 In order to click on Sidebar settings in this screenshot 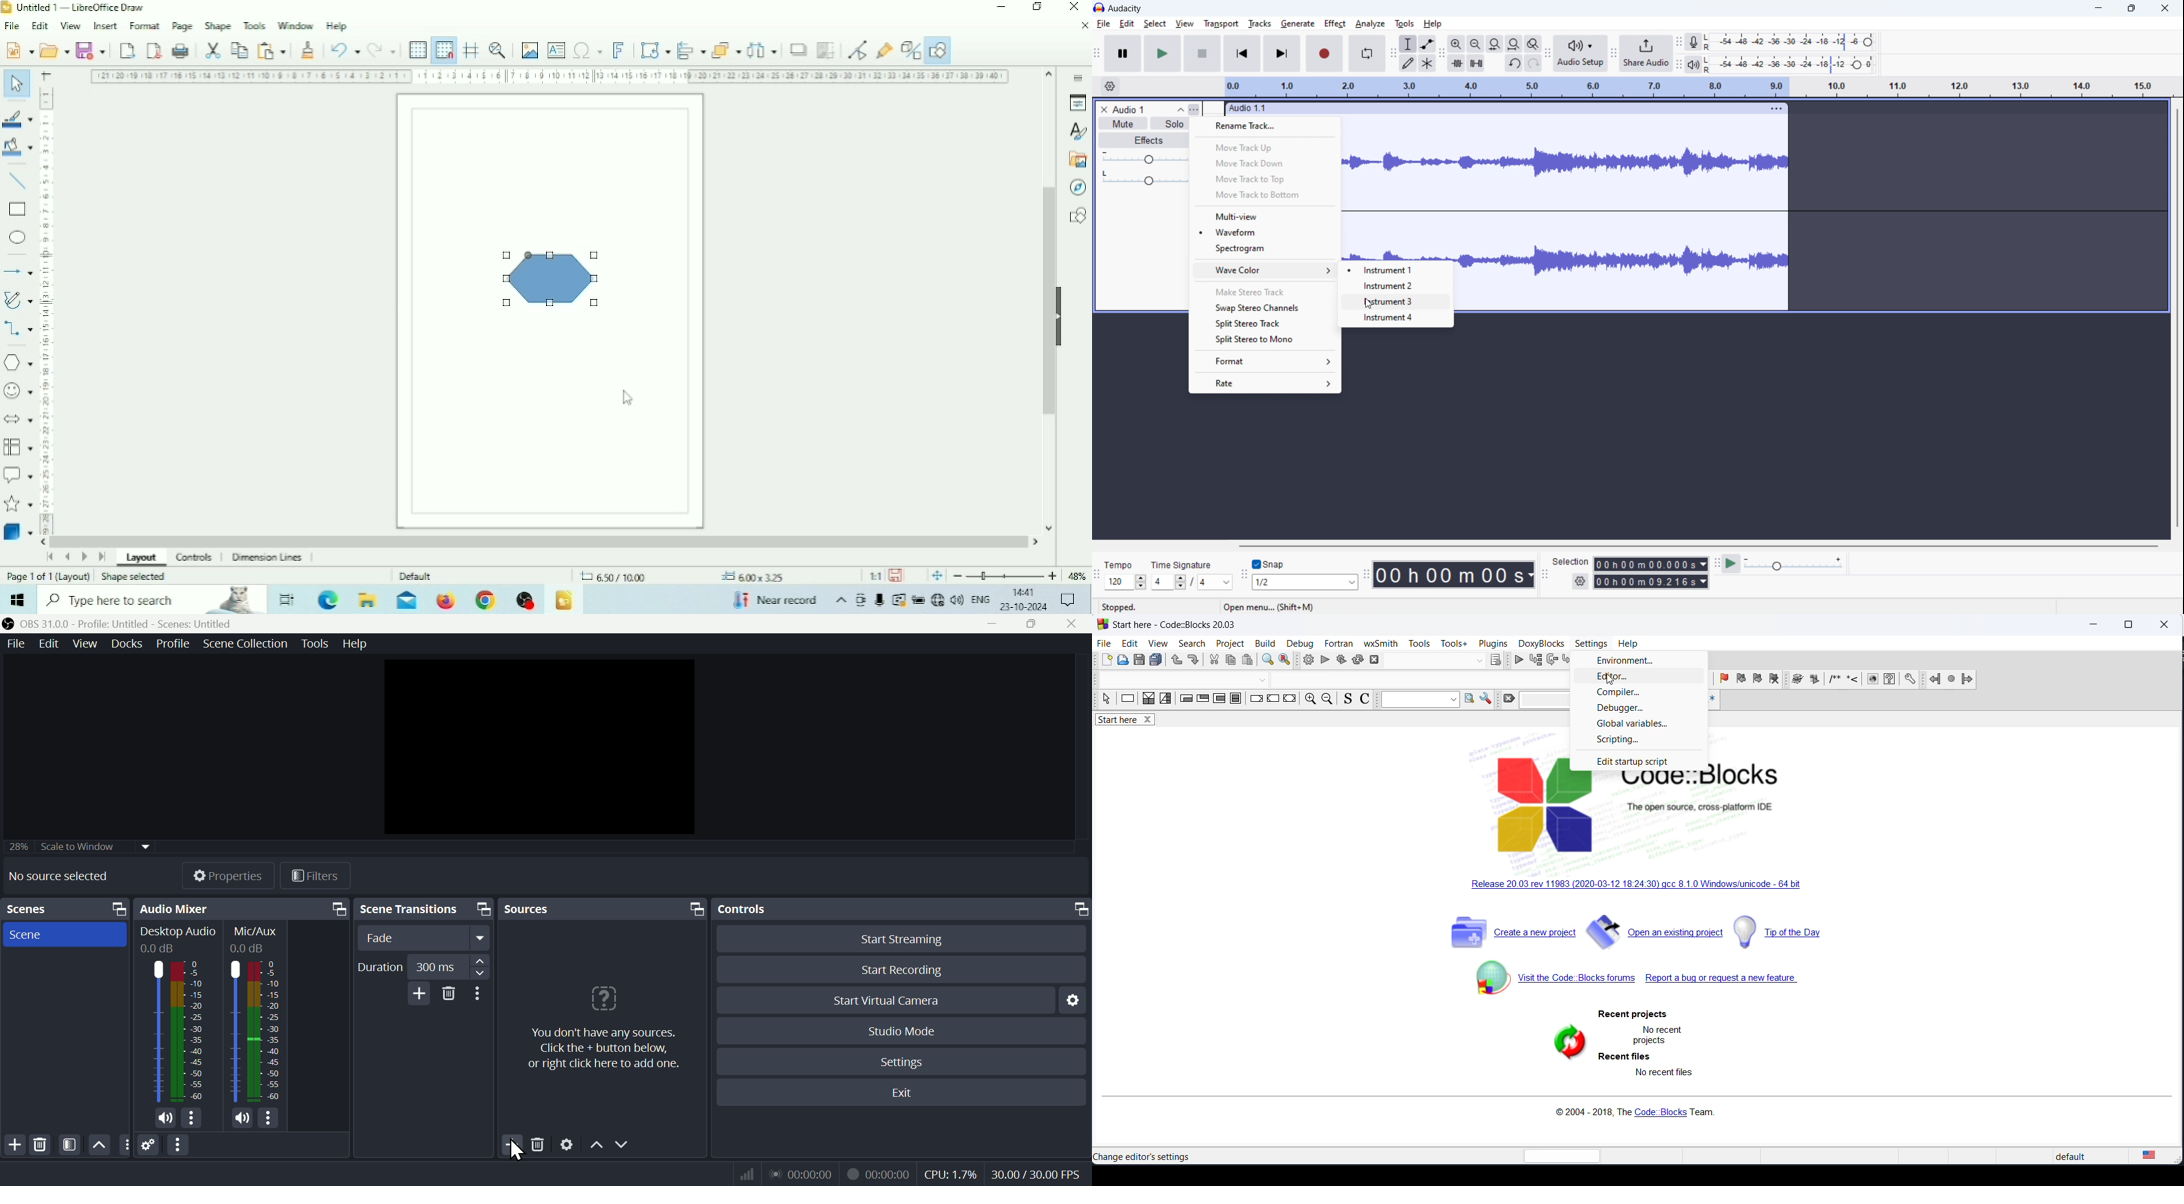, I will do `click(1077, 76)`.